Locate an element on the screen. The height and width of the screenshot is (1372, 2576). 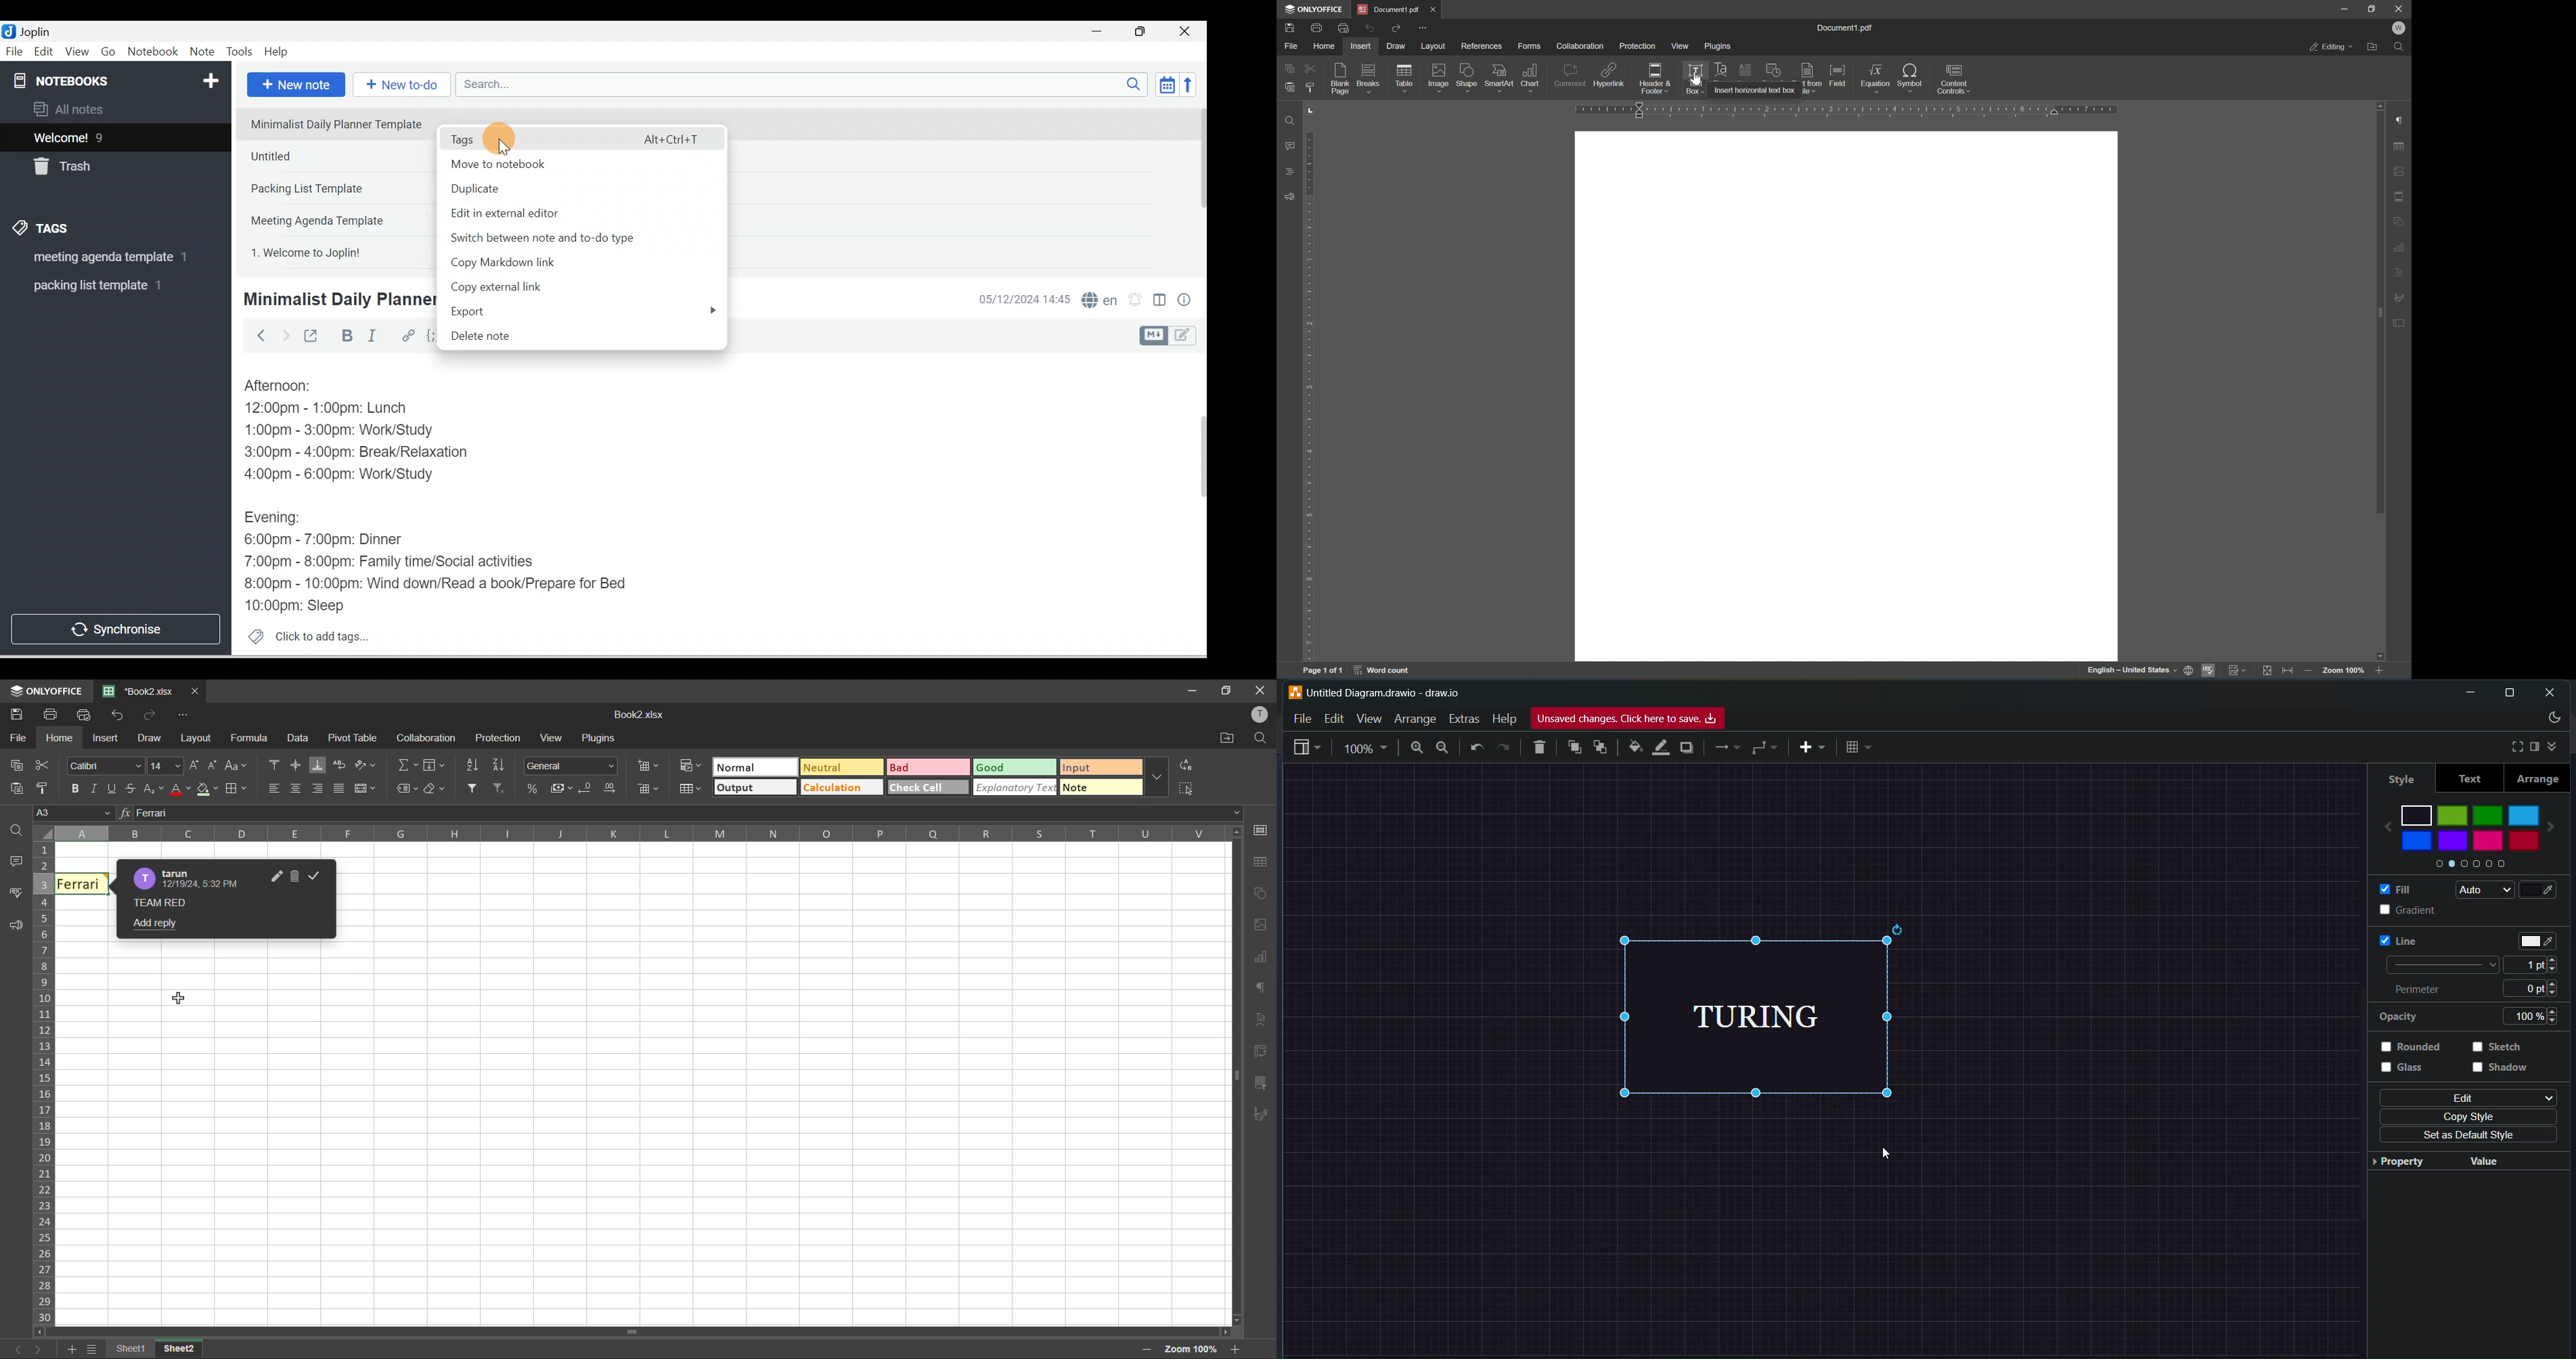
find is located at coordinates (1265, 737).